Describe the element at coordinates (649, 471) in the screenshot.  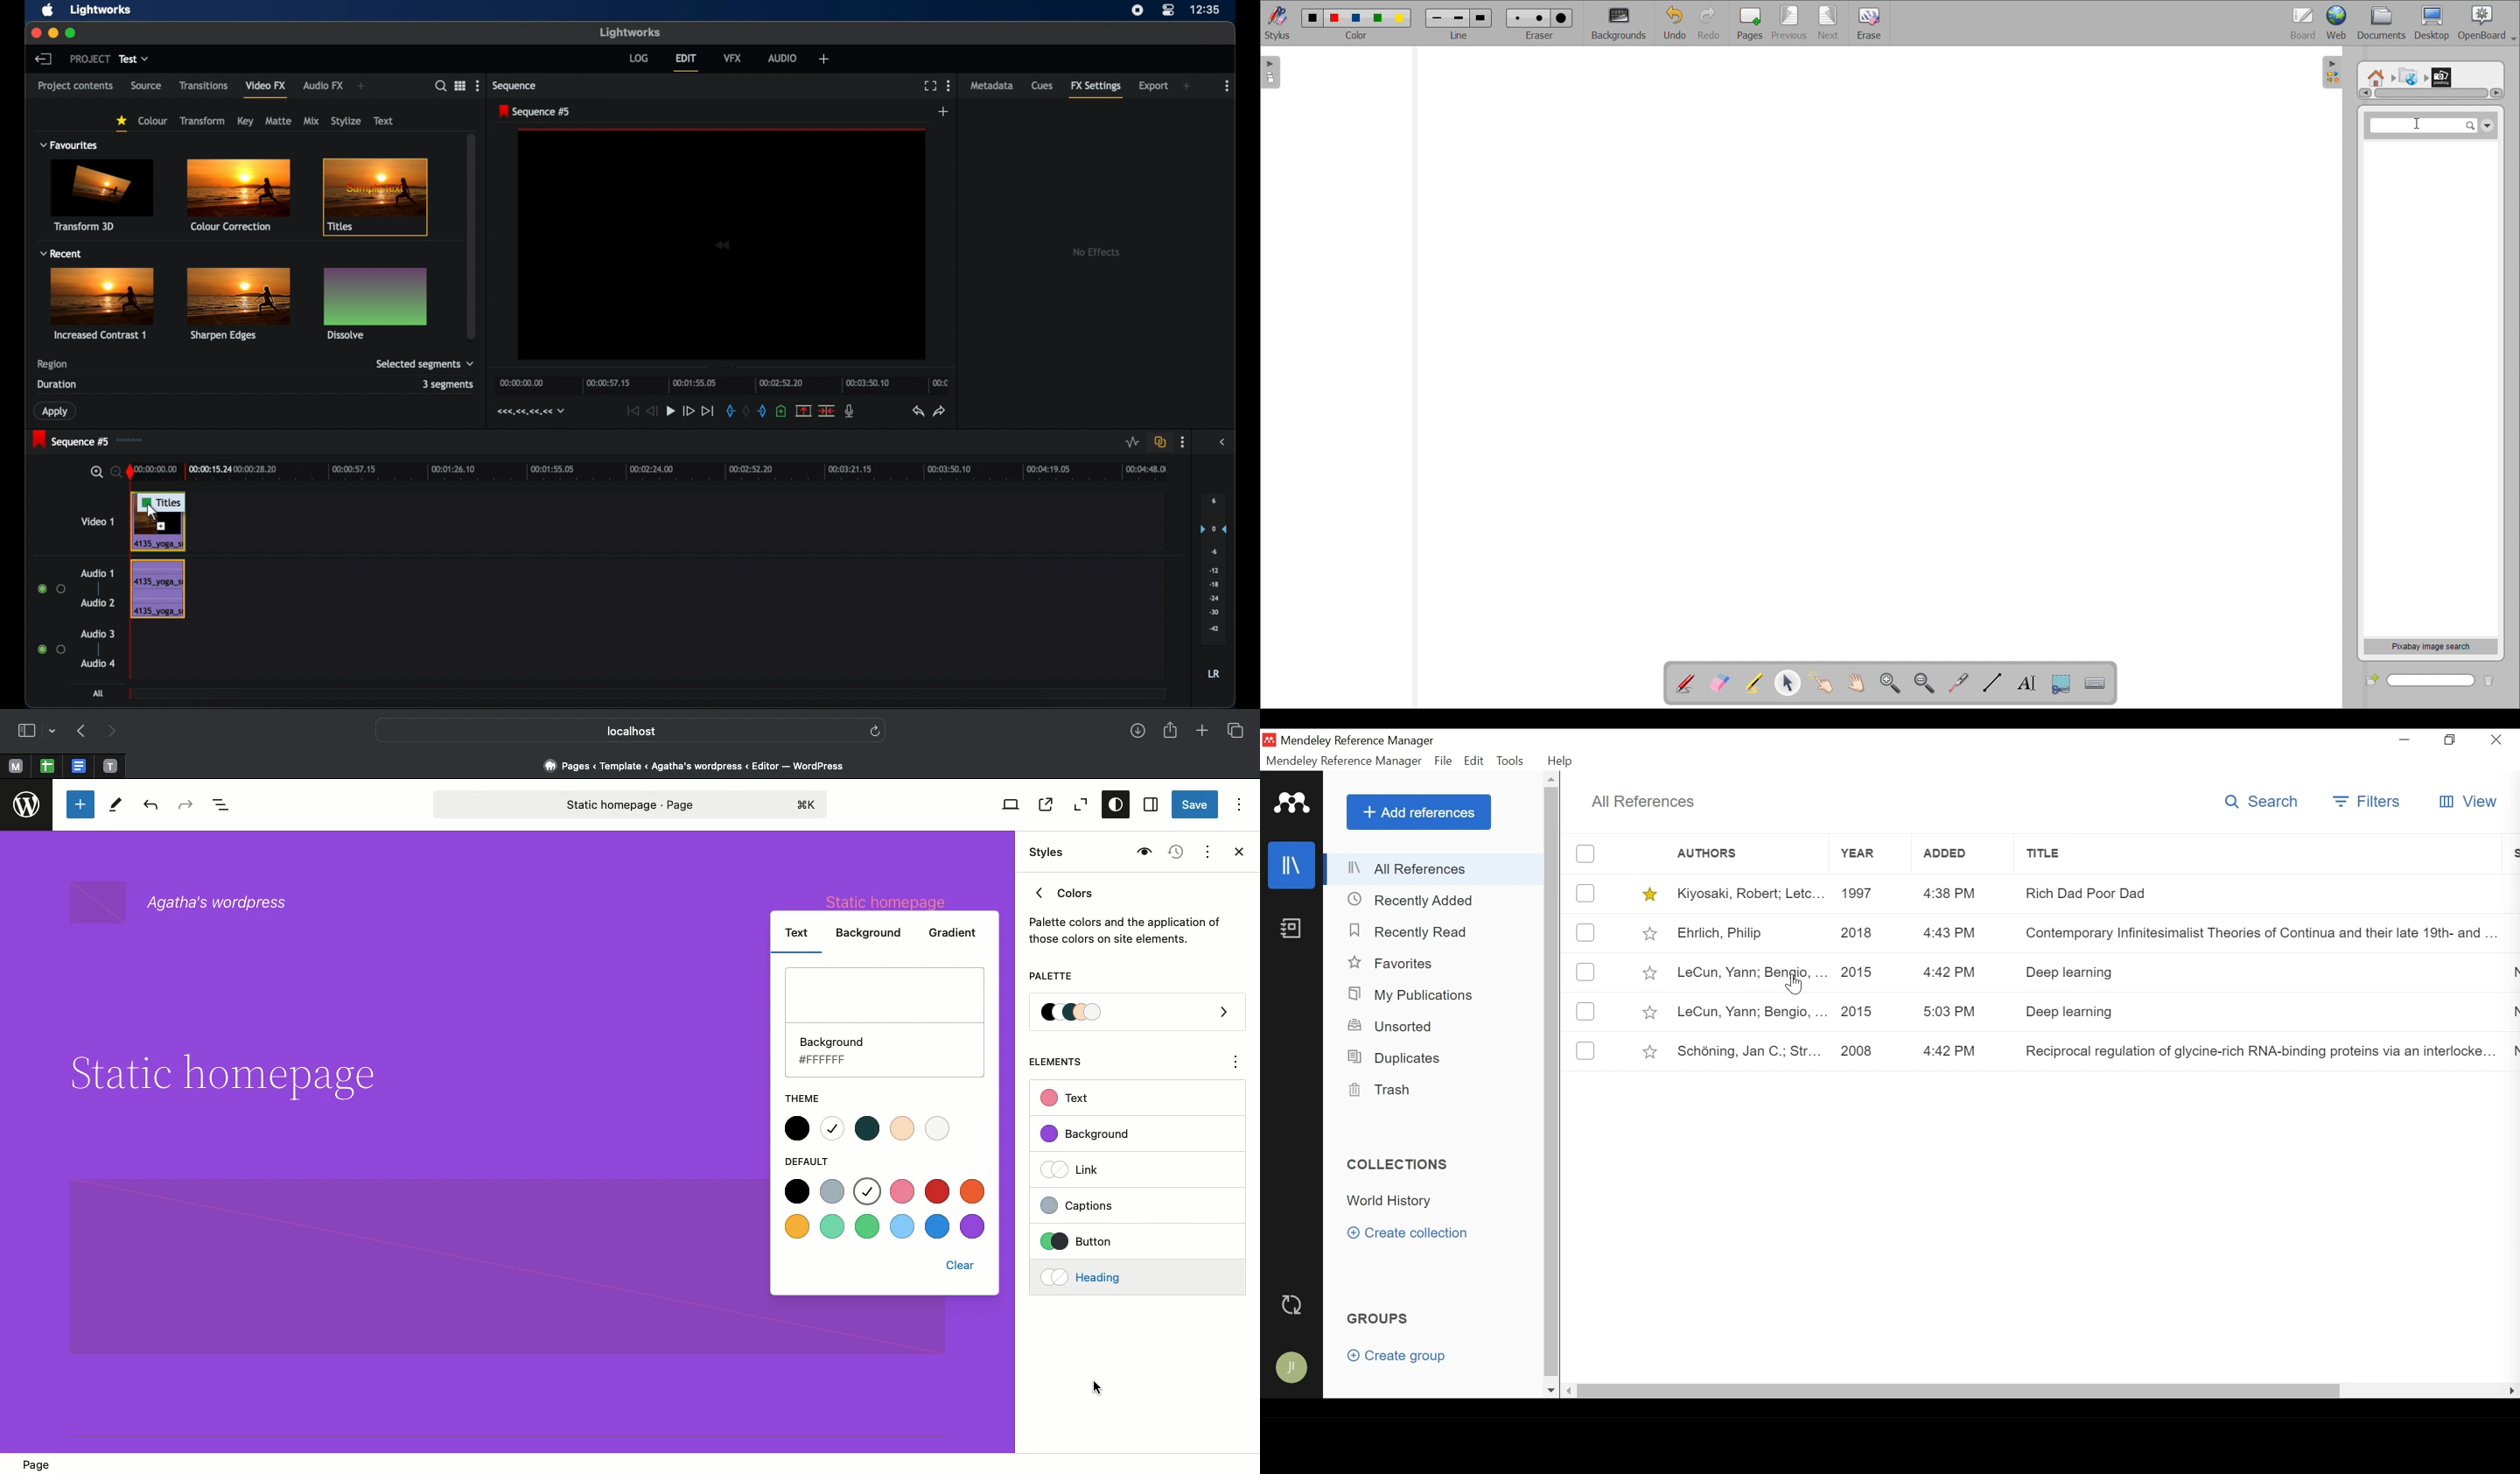
I see `timeline ` at that location.